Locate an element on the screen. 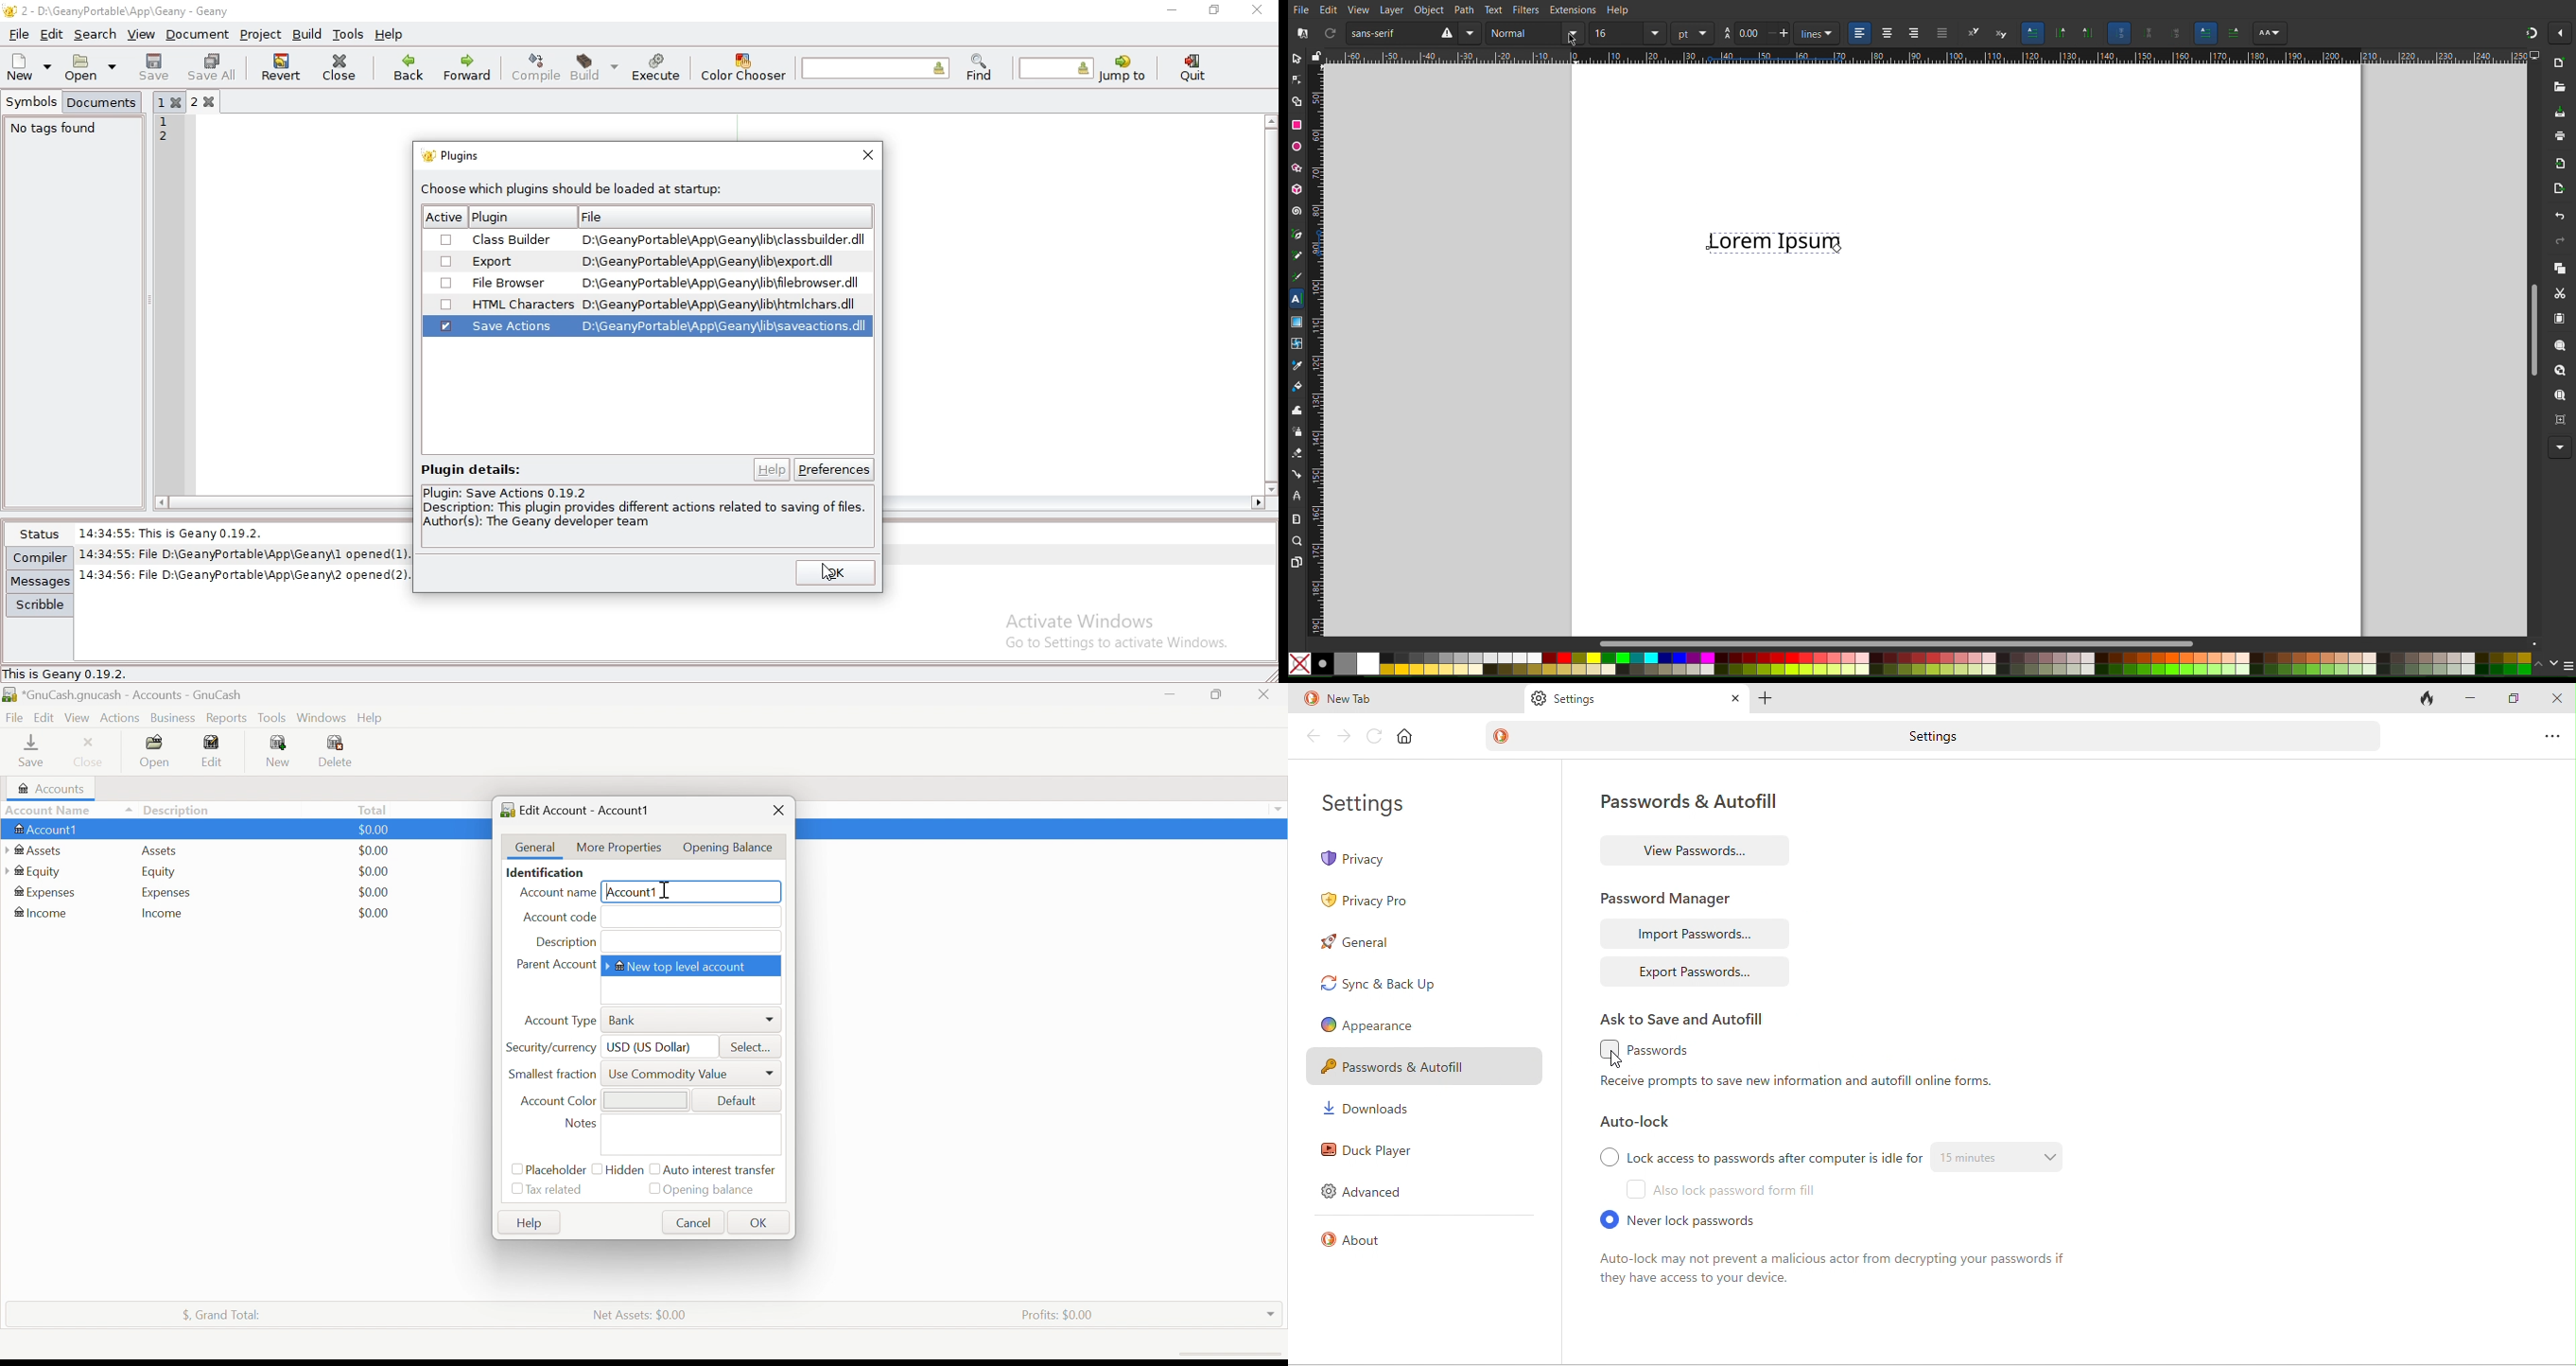  Sideways glyphs orientation is located at coordinates (2178, 34).